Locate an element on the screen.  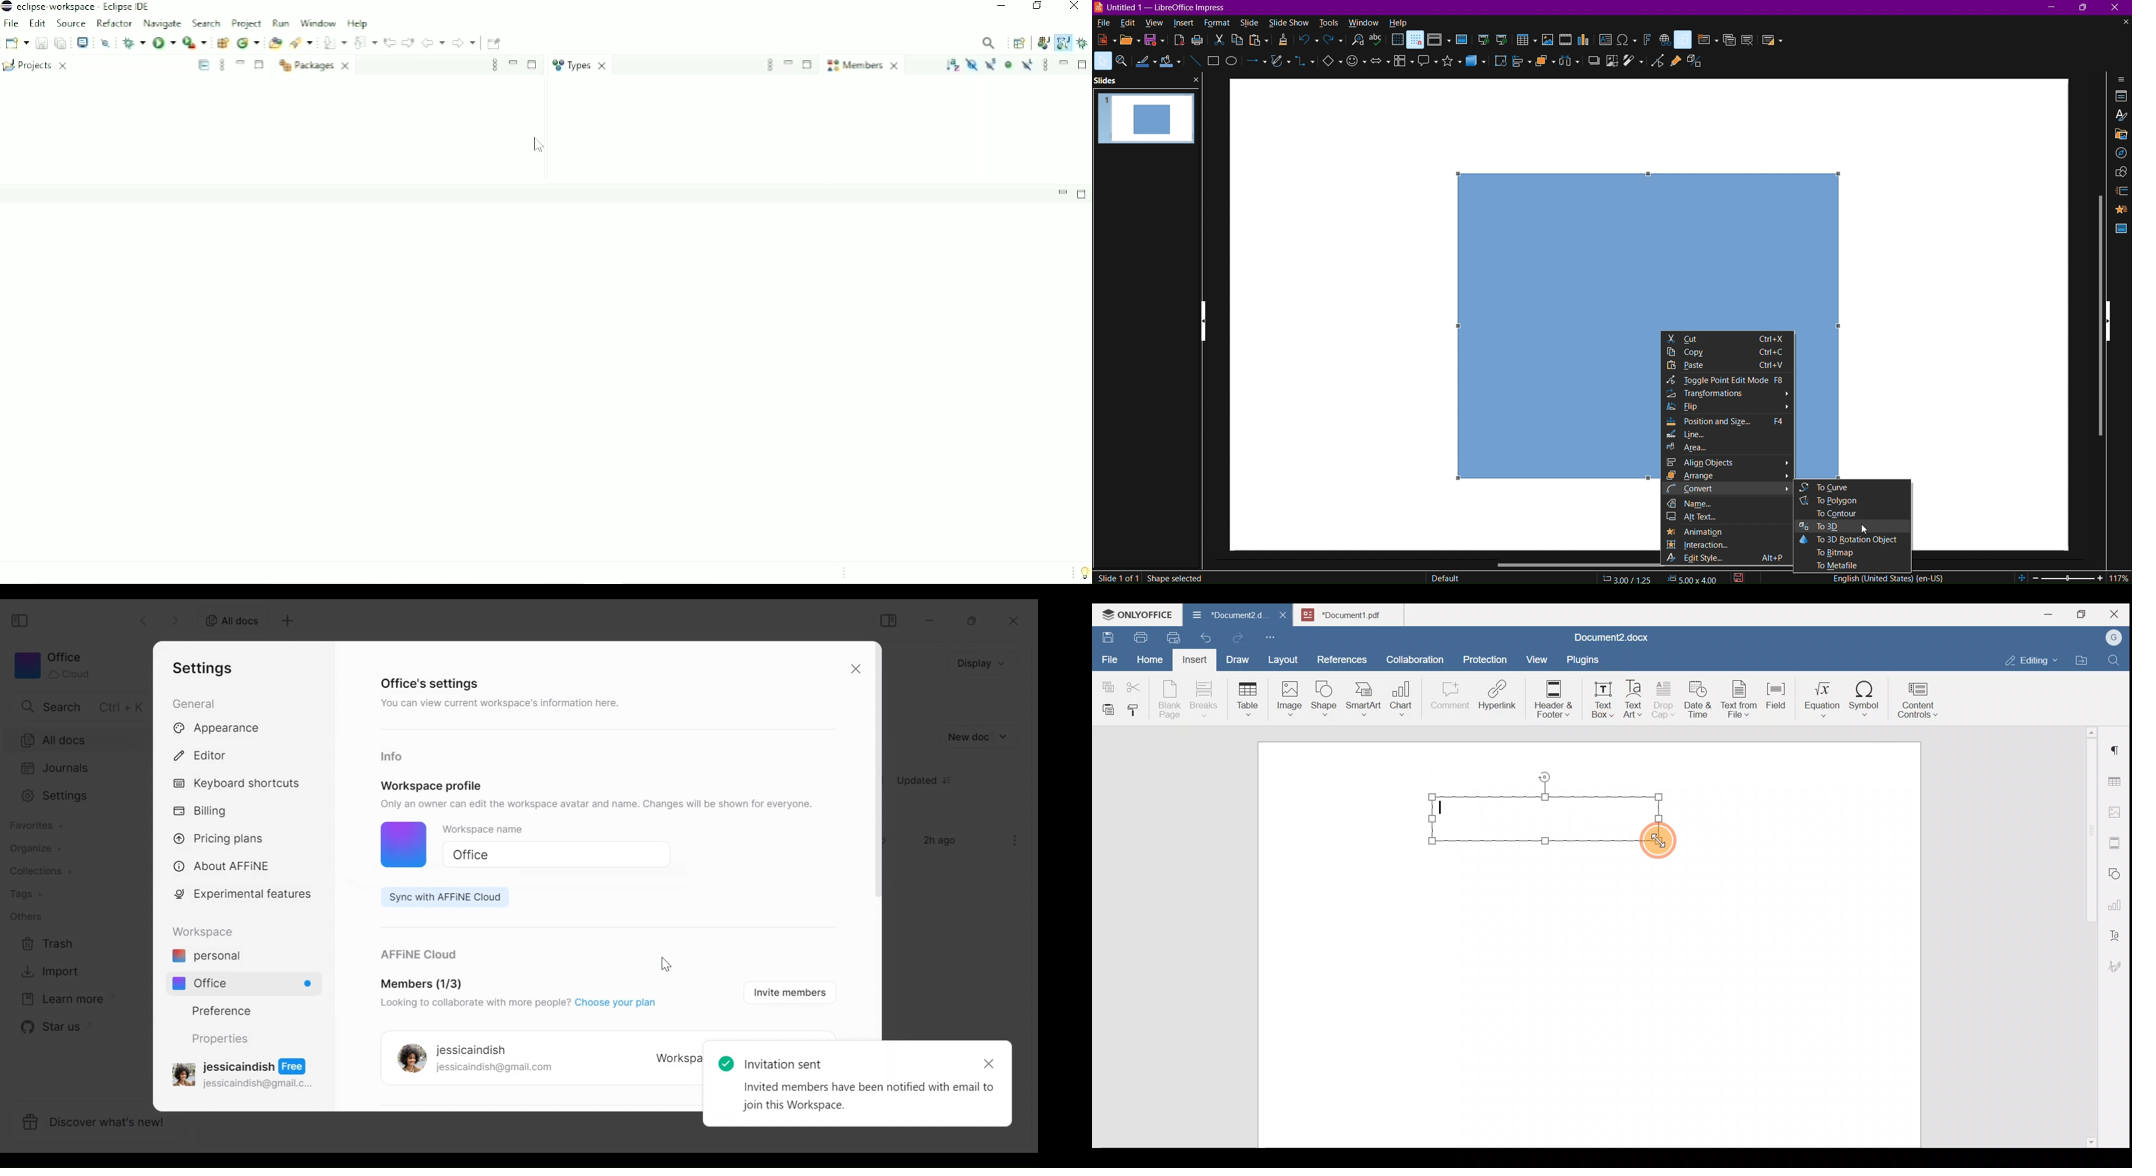
Layout is located at coordinates (1286, 658).